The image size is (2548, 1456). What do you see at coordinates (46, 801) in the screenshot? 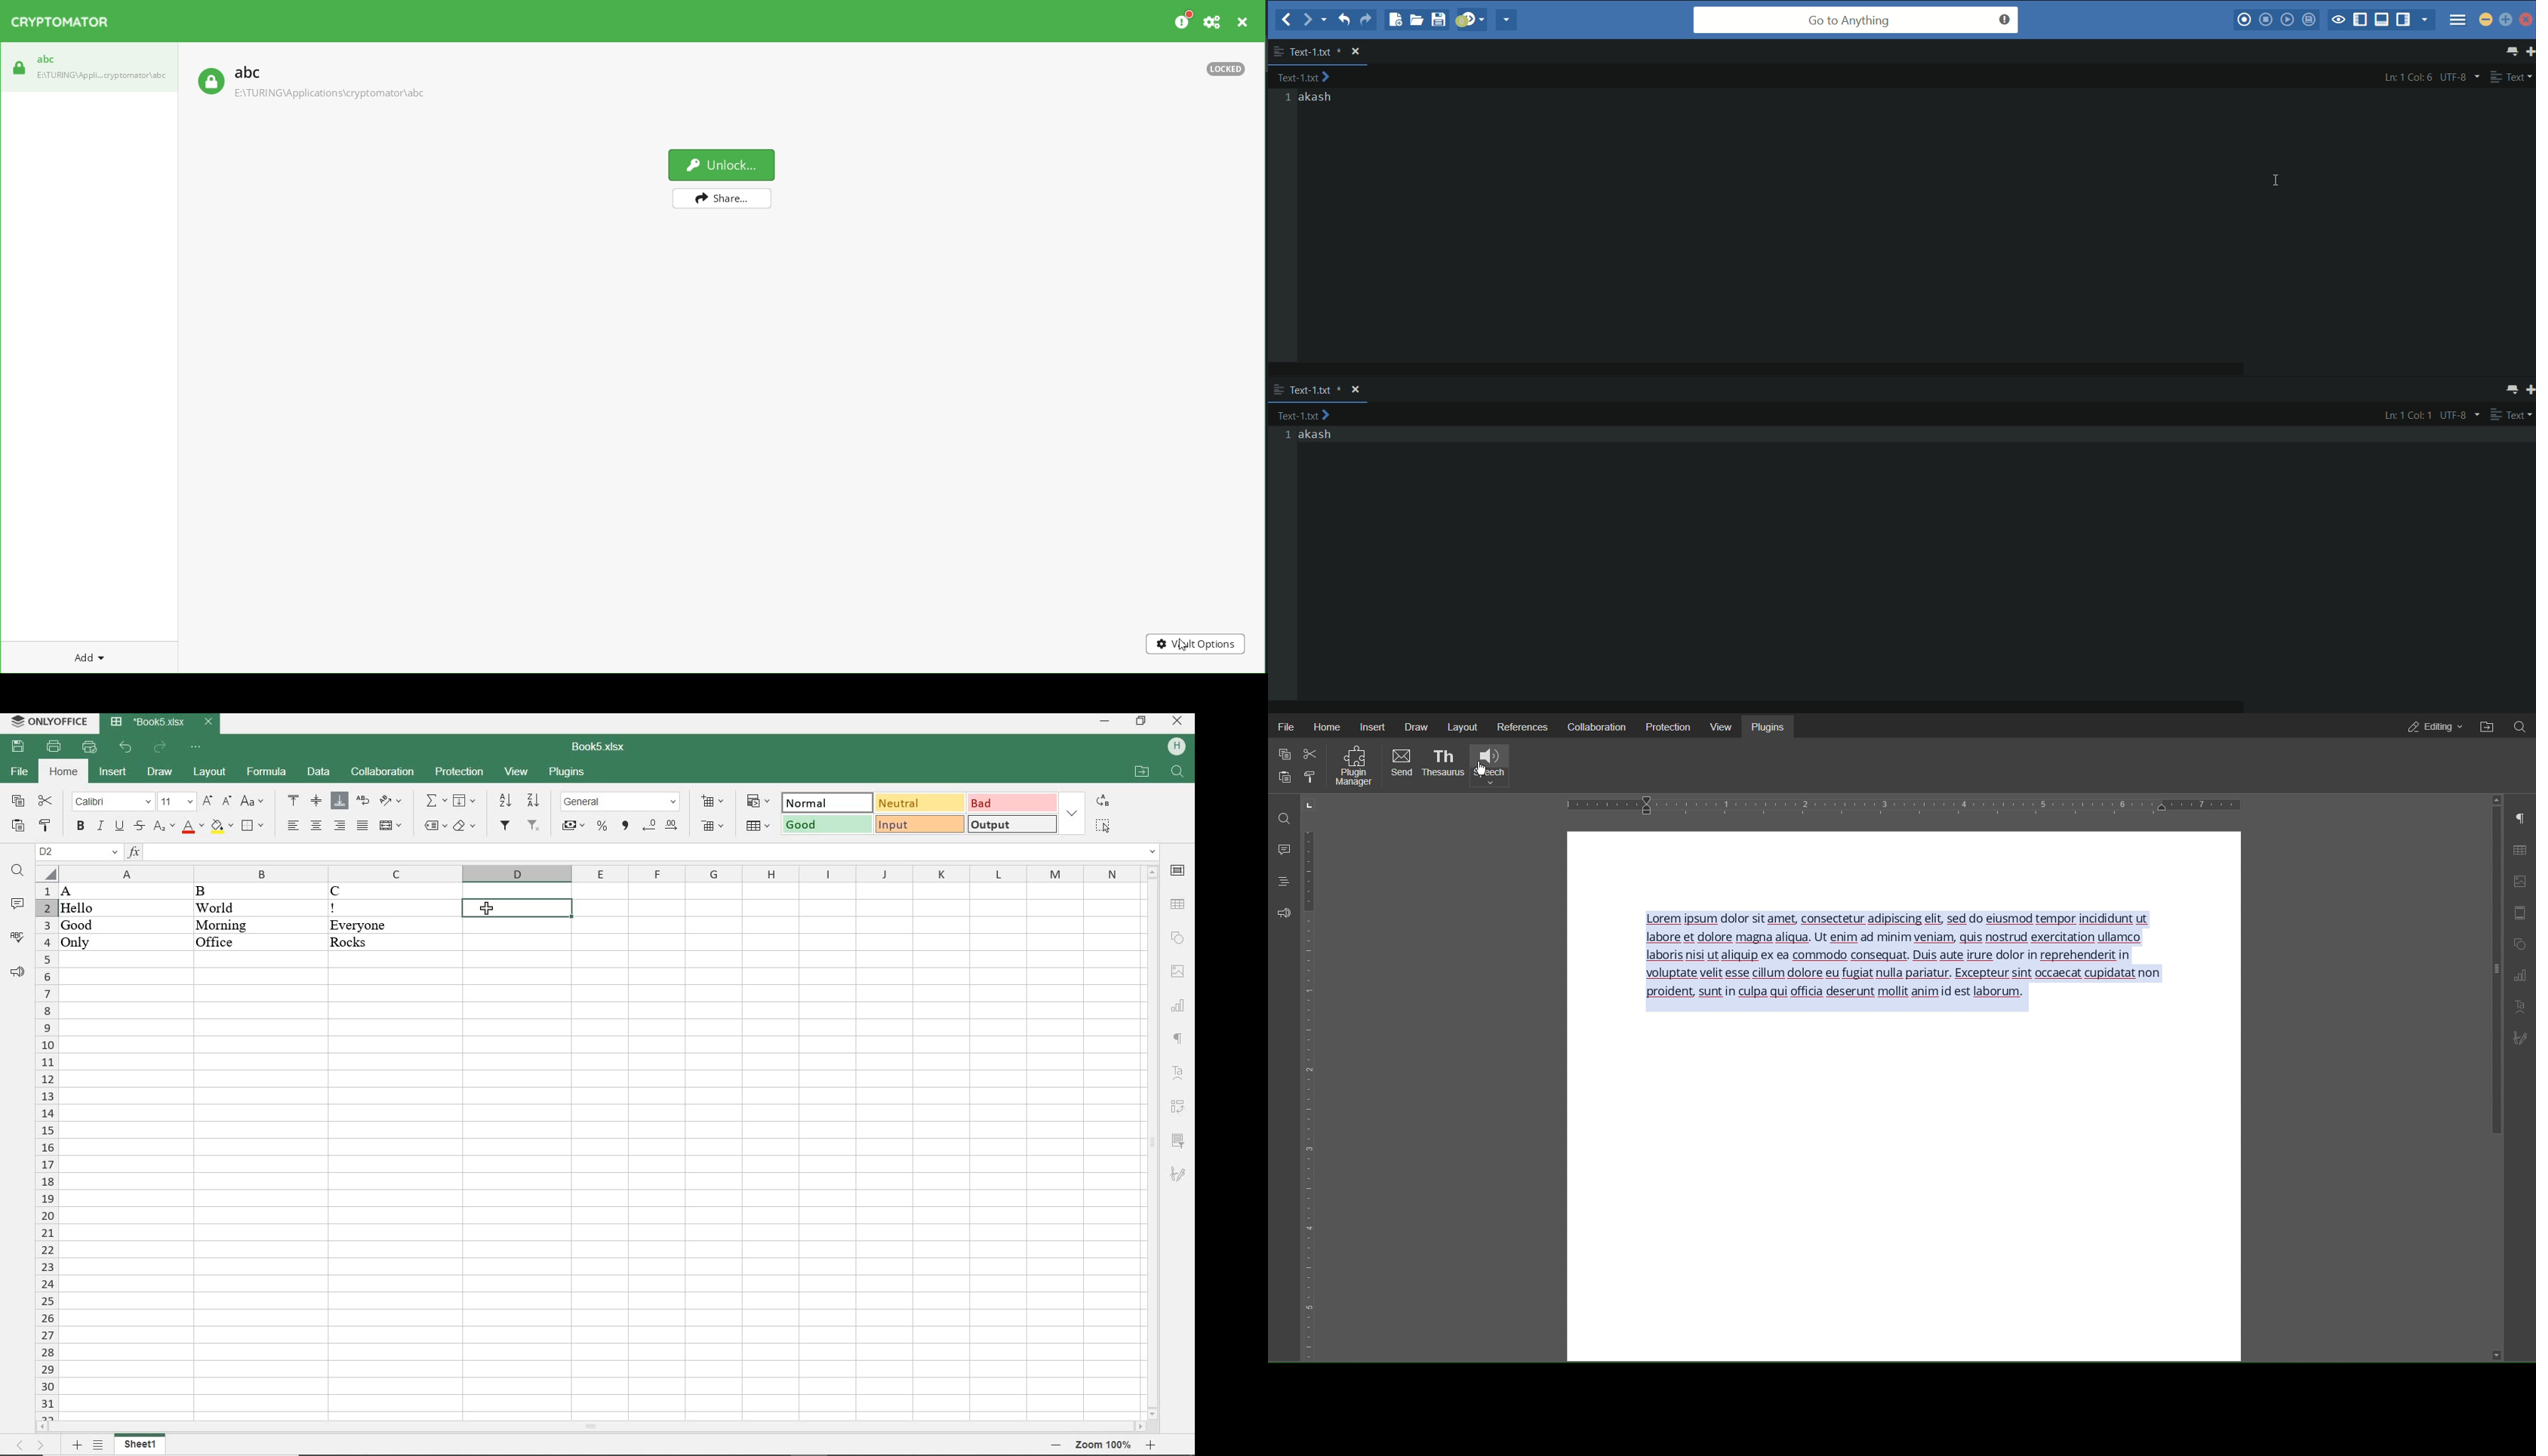
I see `CUT` at bounding box center [46, 801].